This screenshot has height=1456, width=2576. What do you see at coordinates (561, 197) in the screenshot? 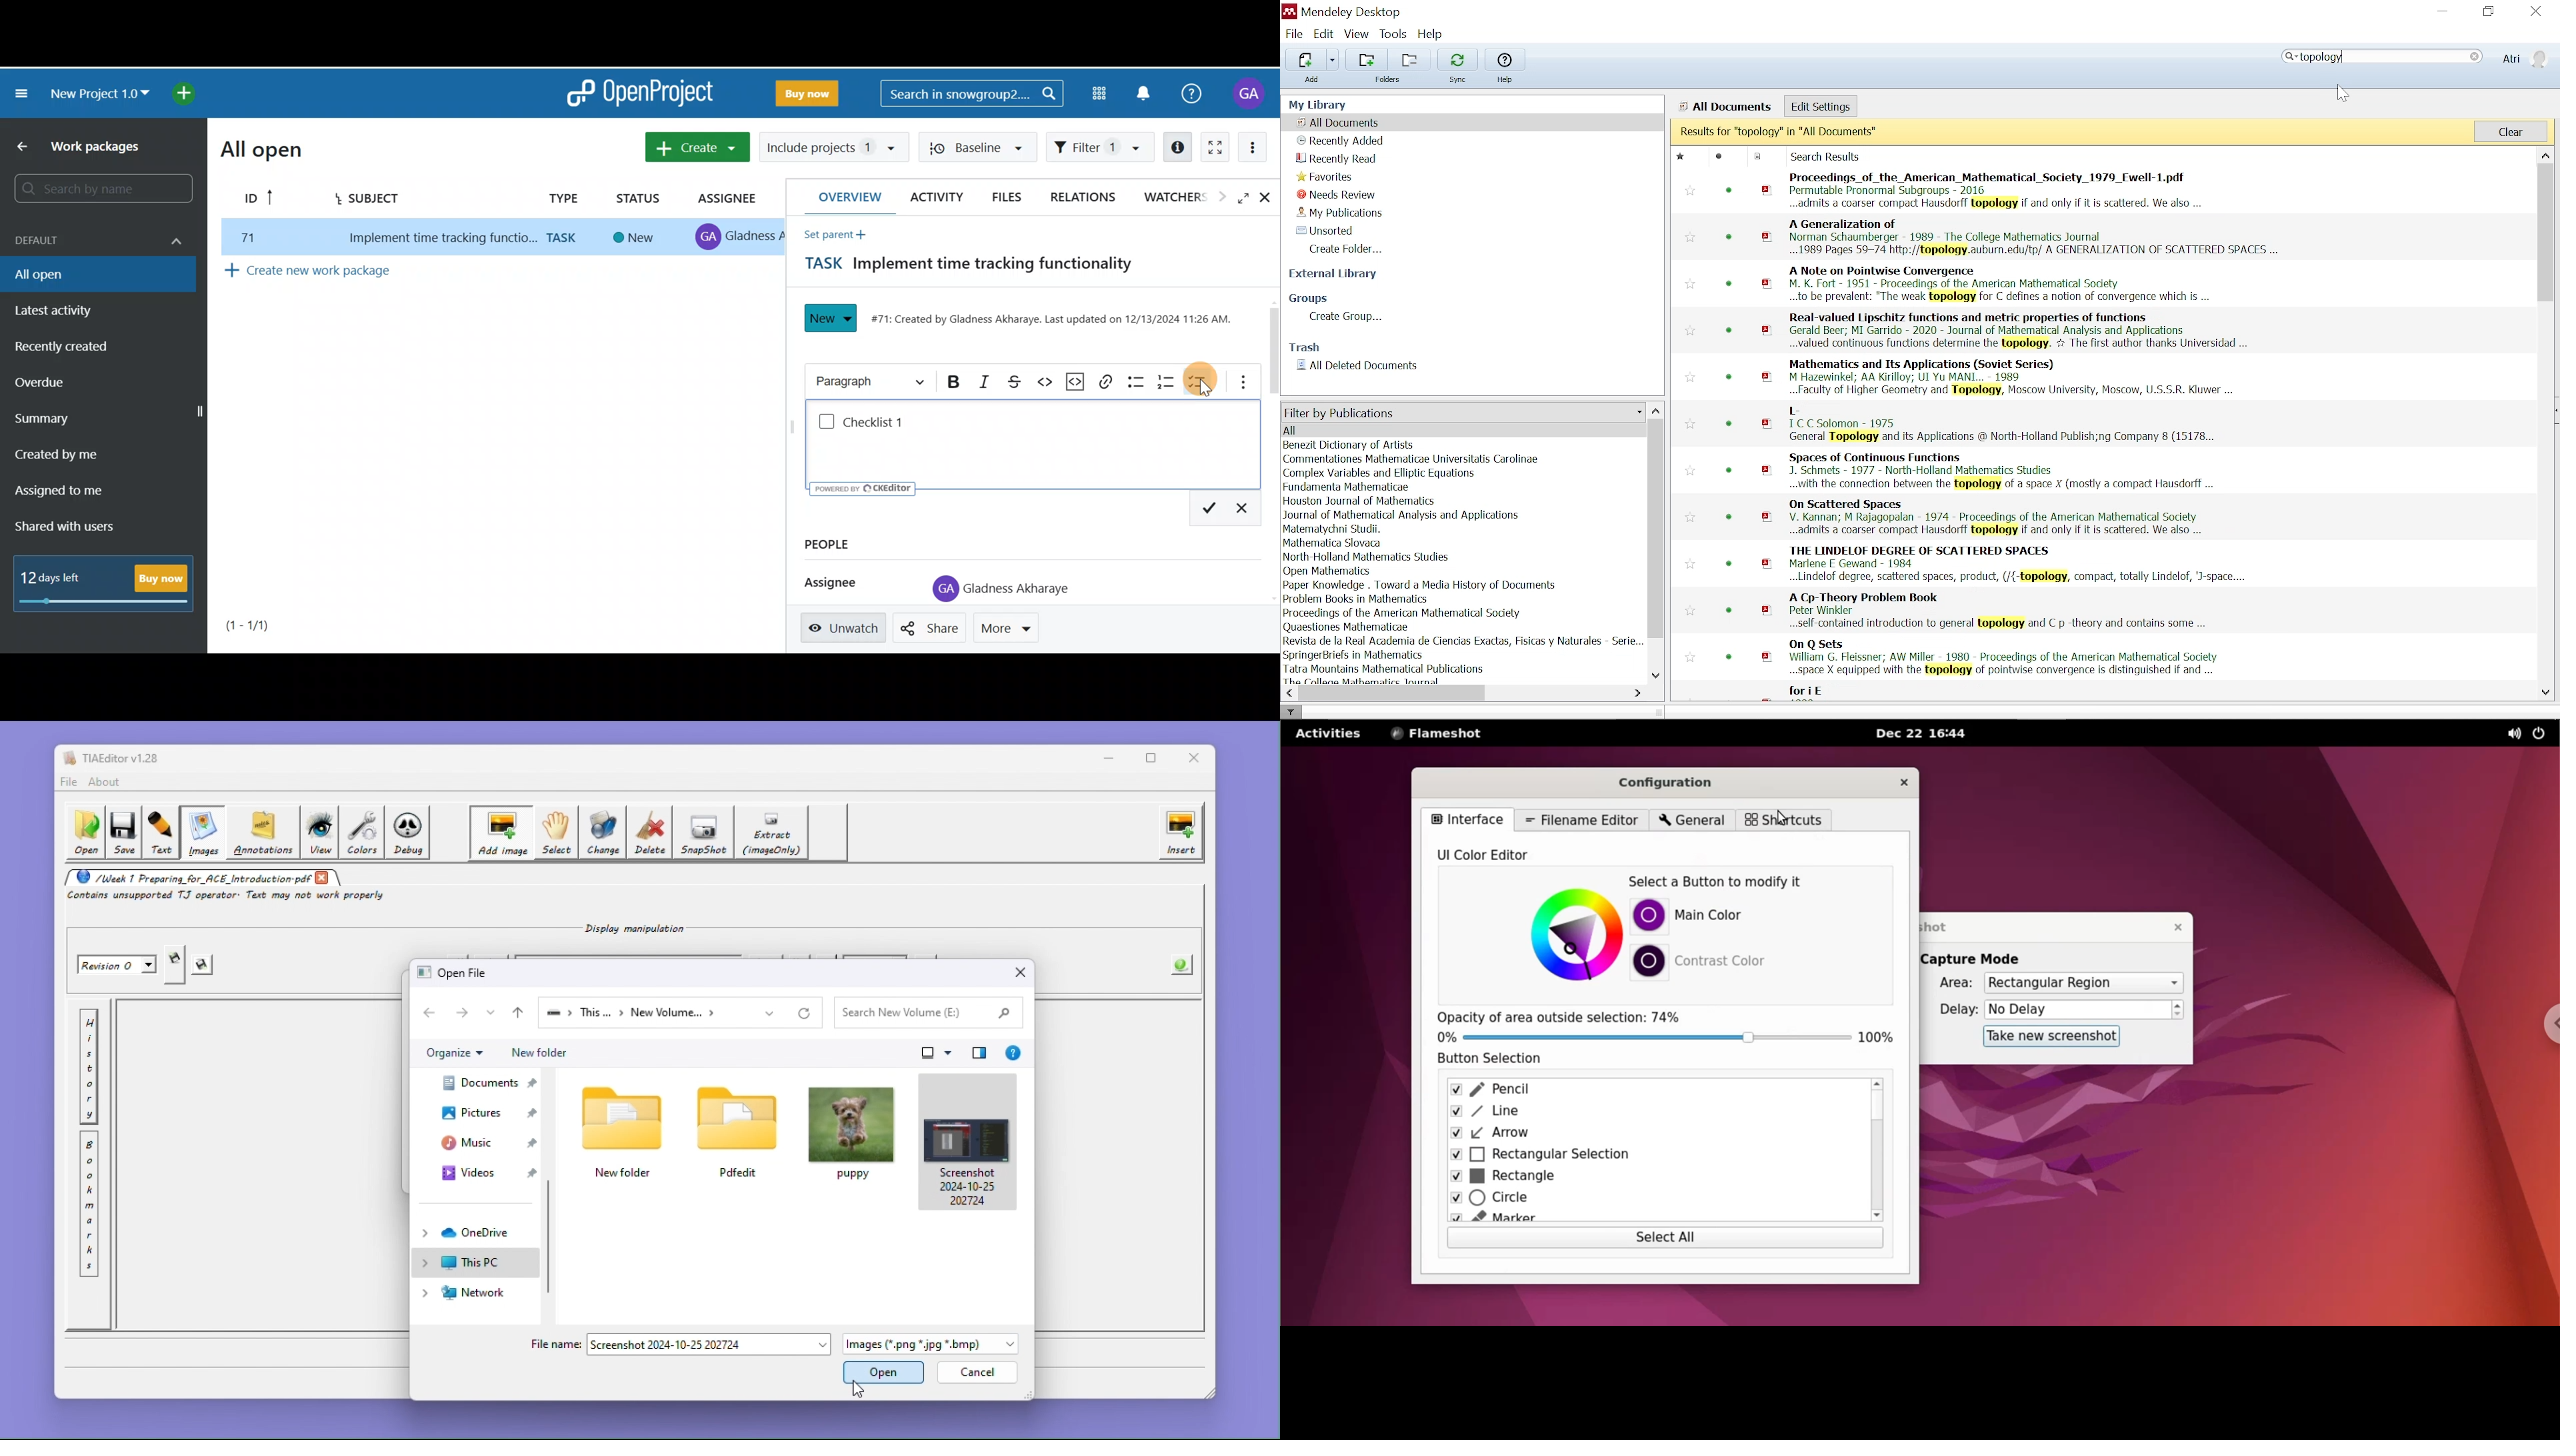
I see `Type` at bounding box center [561, 197].